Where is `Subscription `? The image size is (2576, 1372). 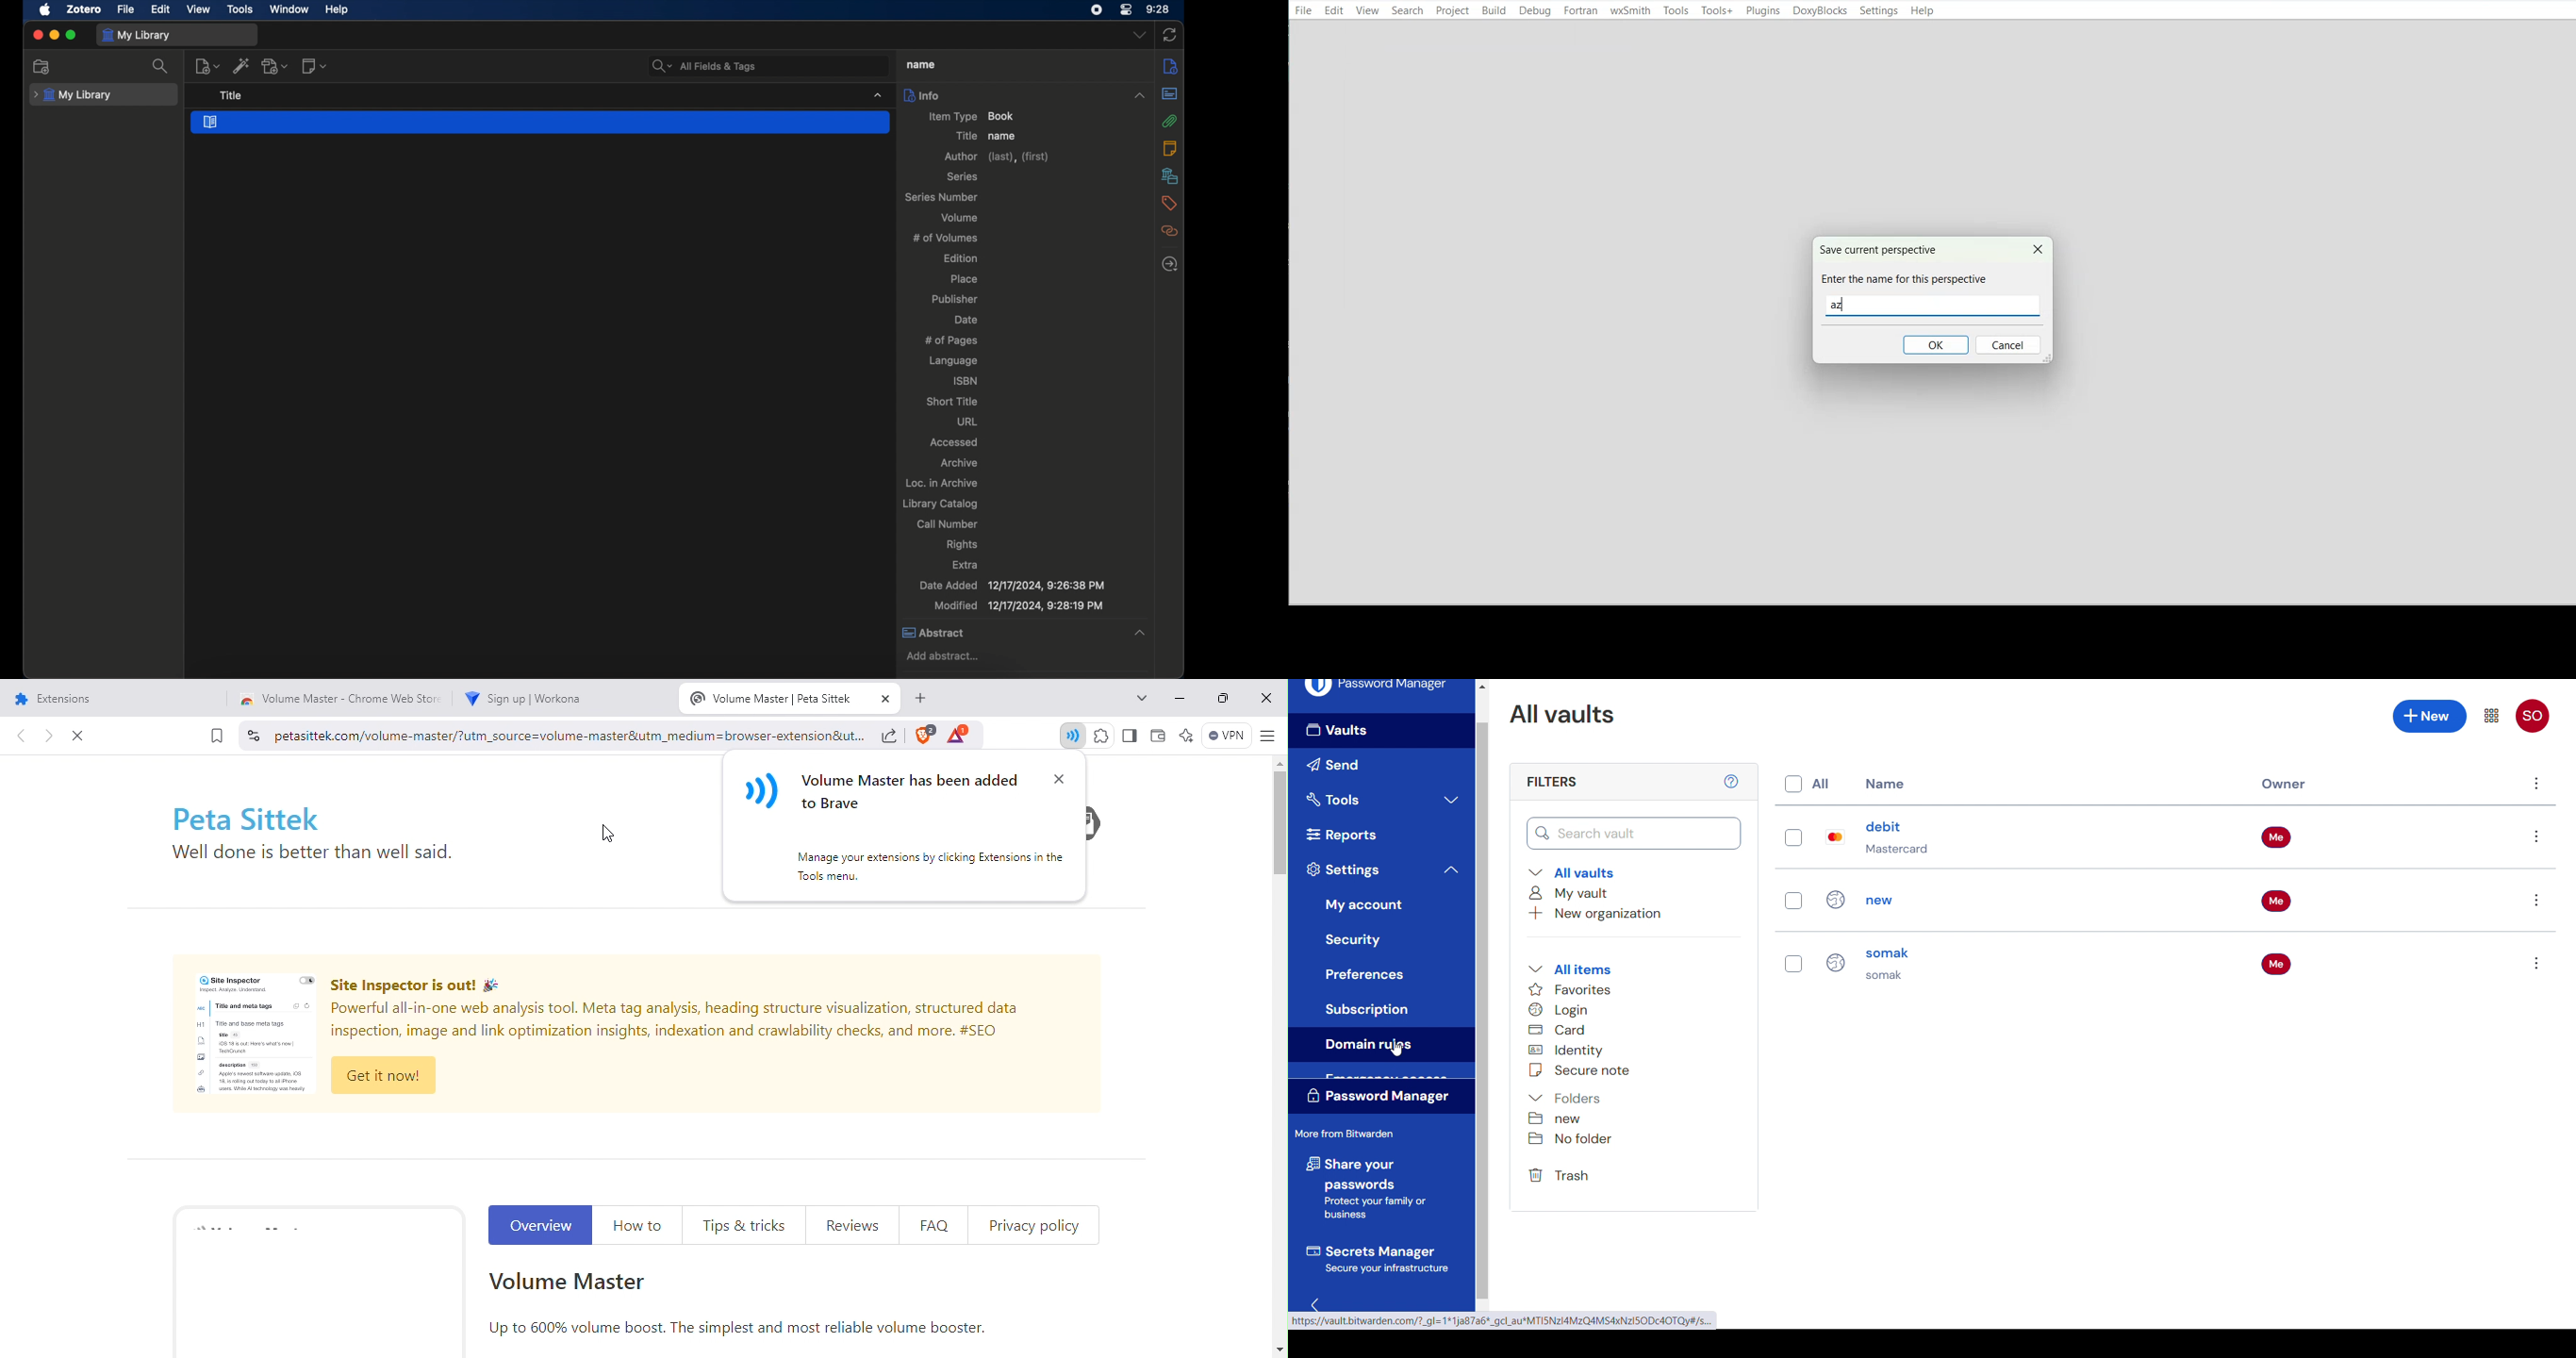 Subscription  is located at coordinates (1366, 1010).